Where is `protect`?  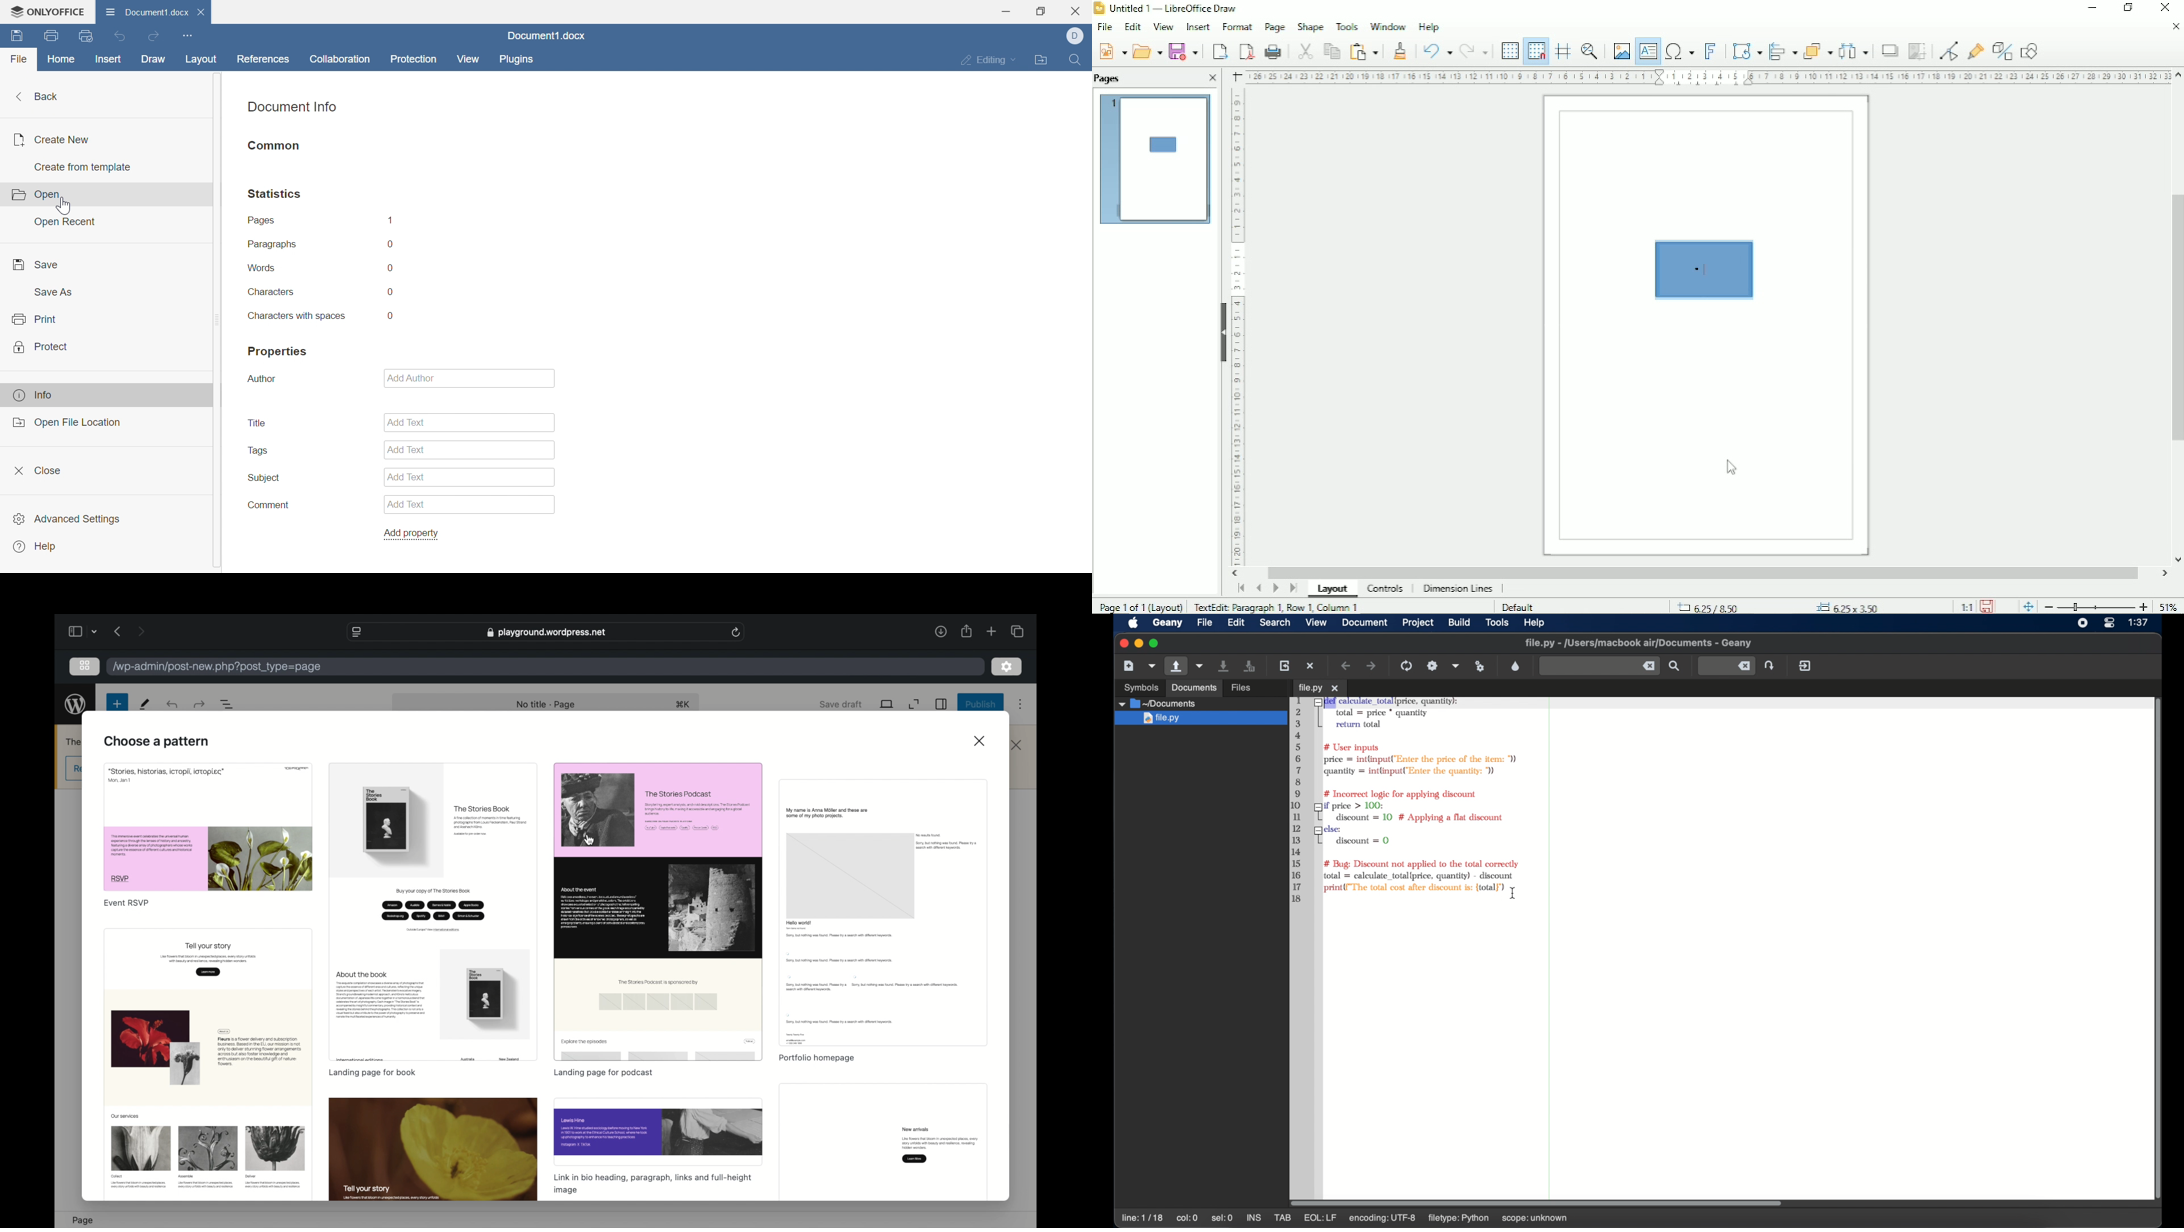
protect is located at coordinates (42, 346).